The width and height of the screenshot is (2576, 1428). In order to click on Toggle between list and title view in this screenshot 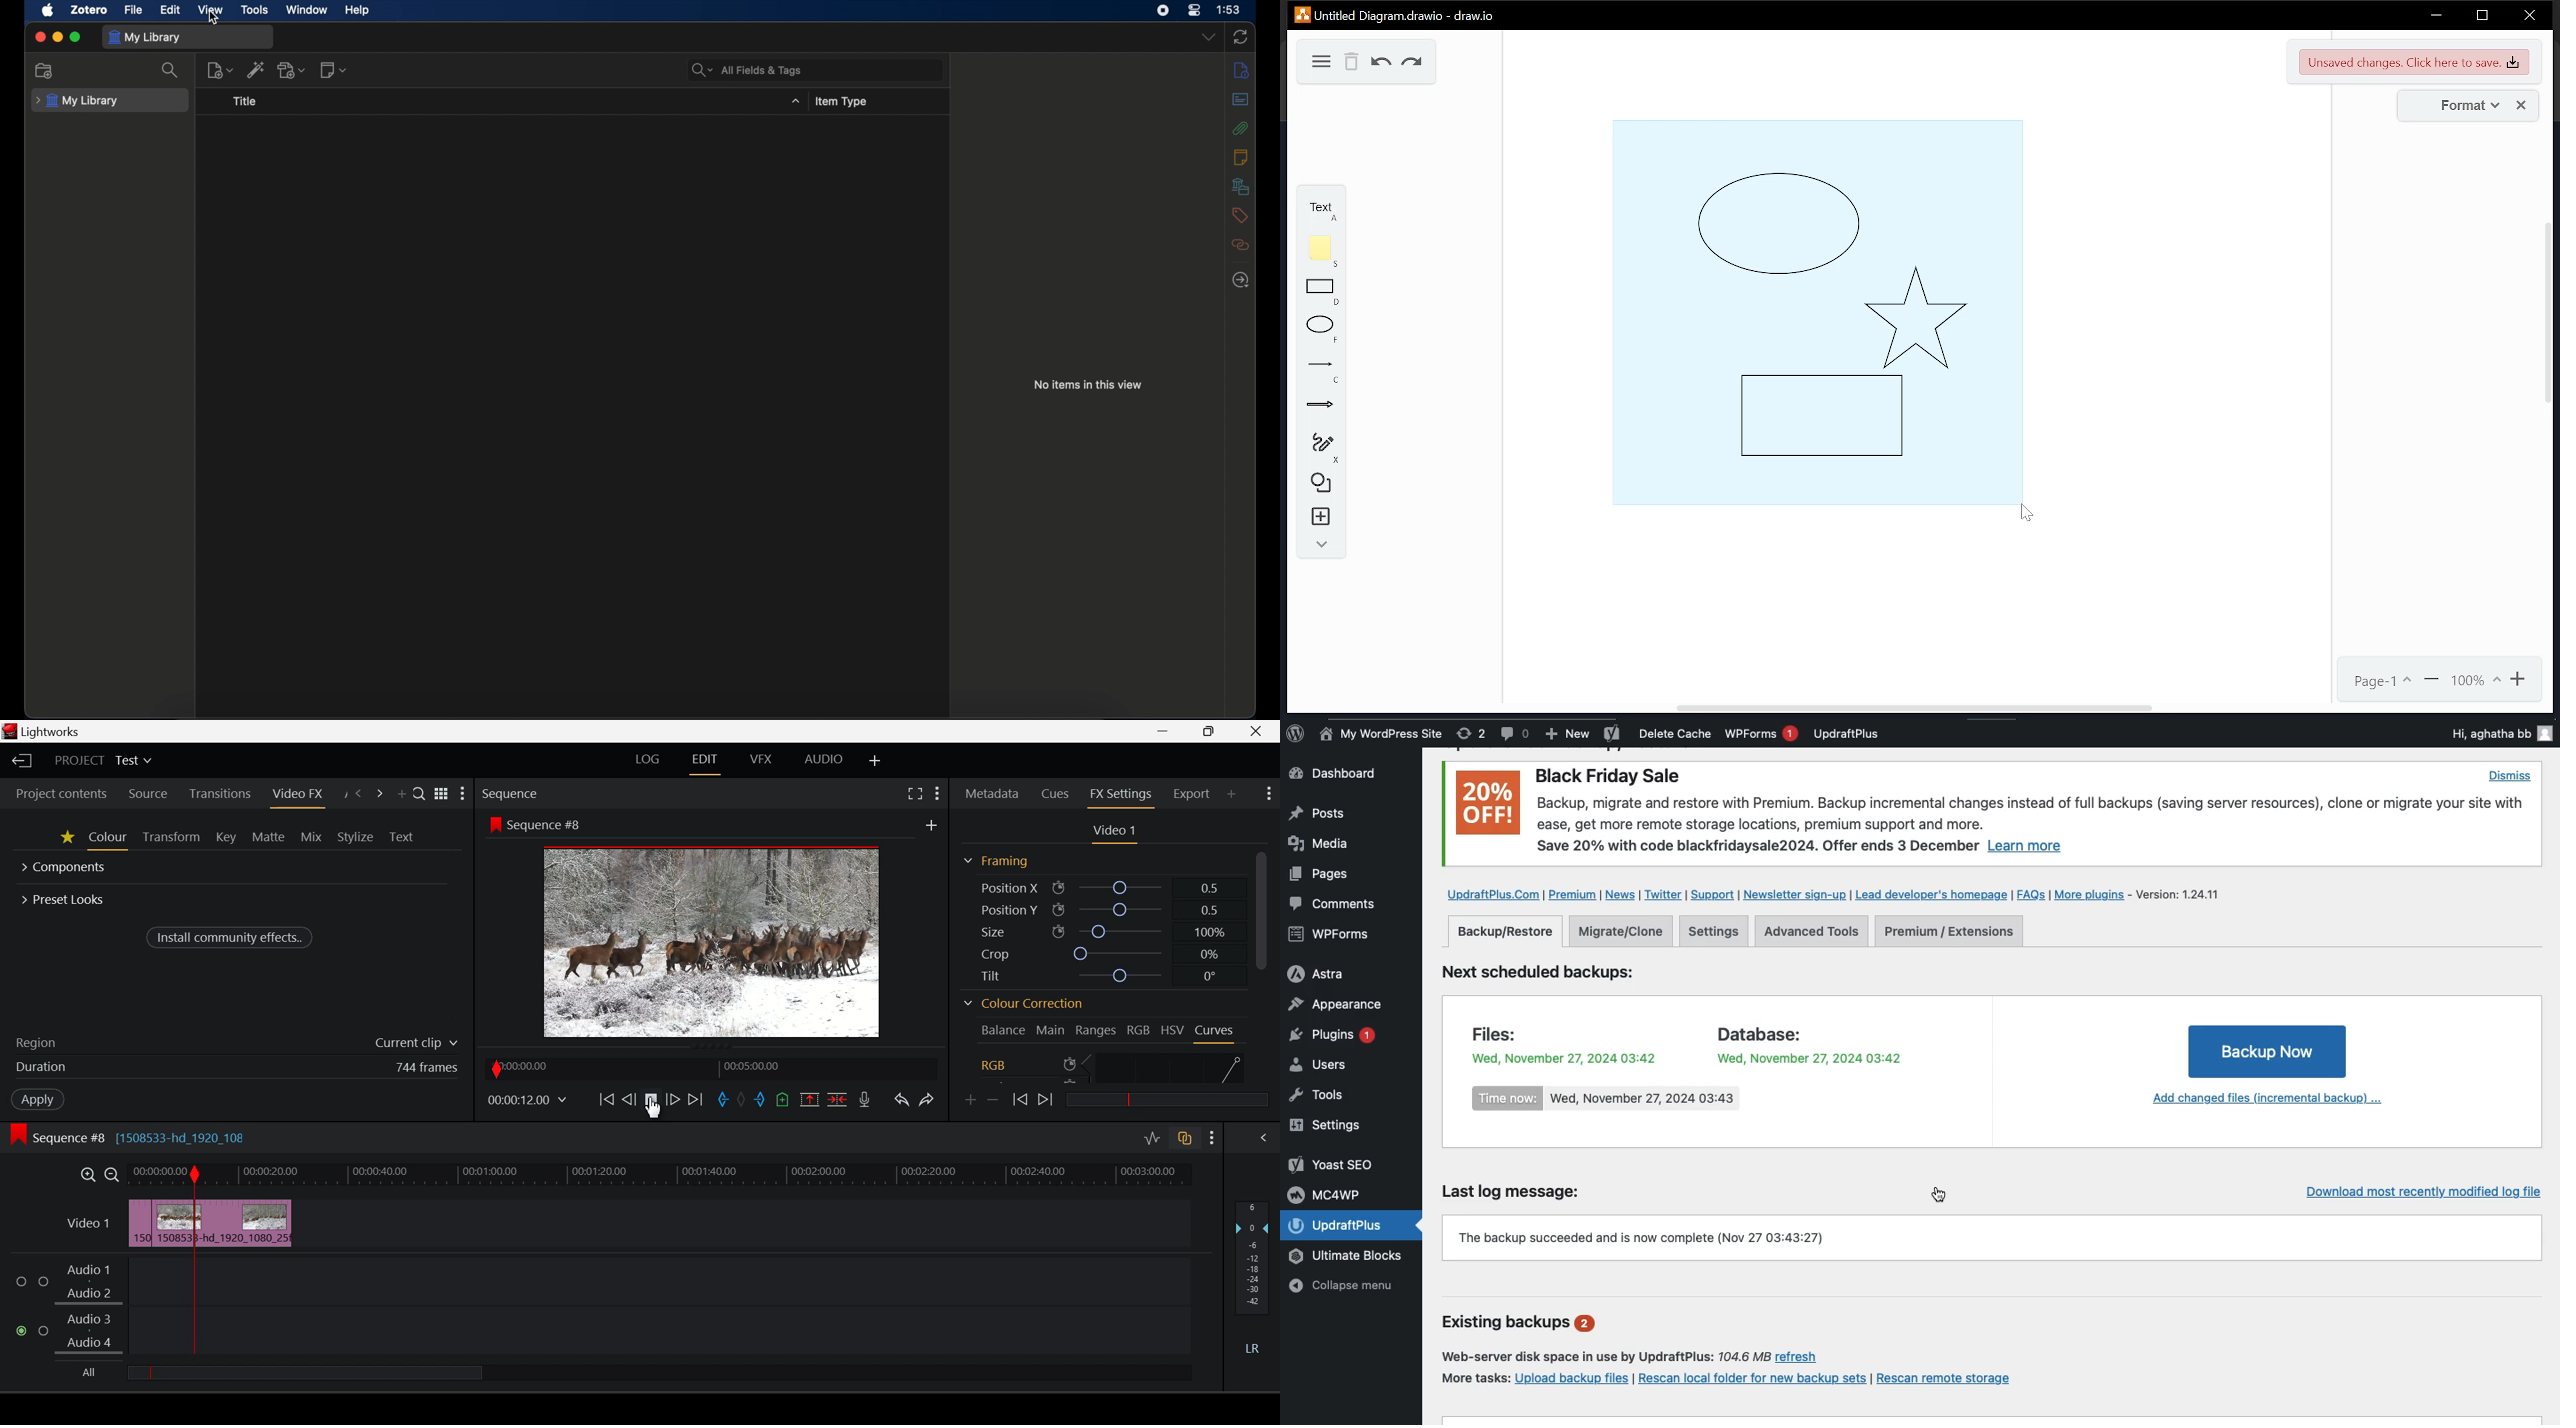, I will do `click(441, 794)`.